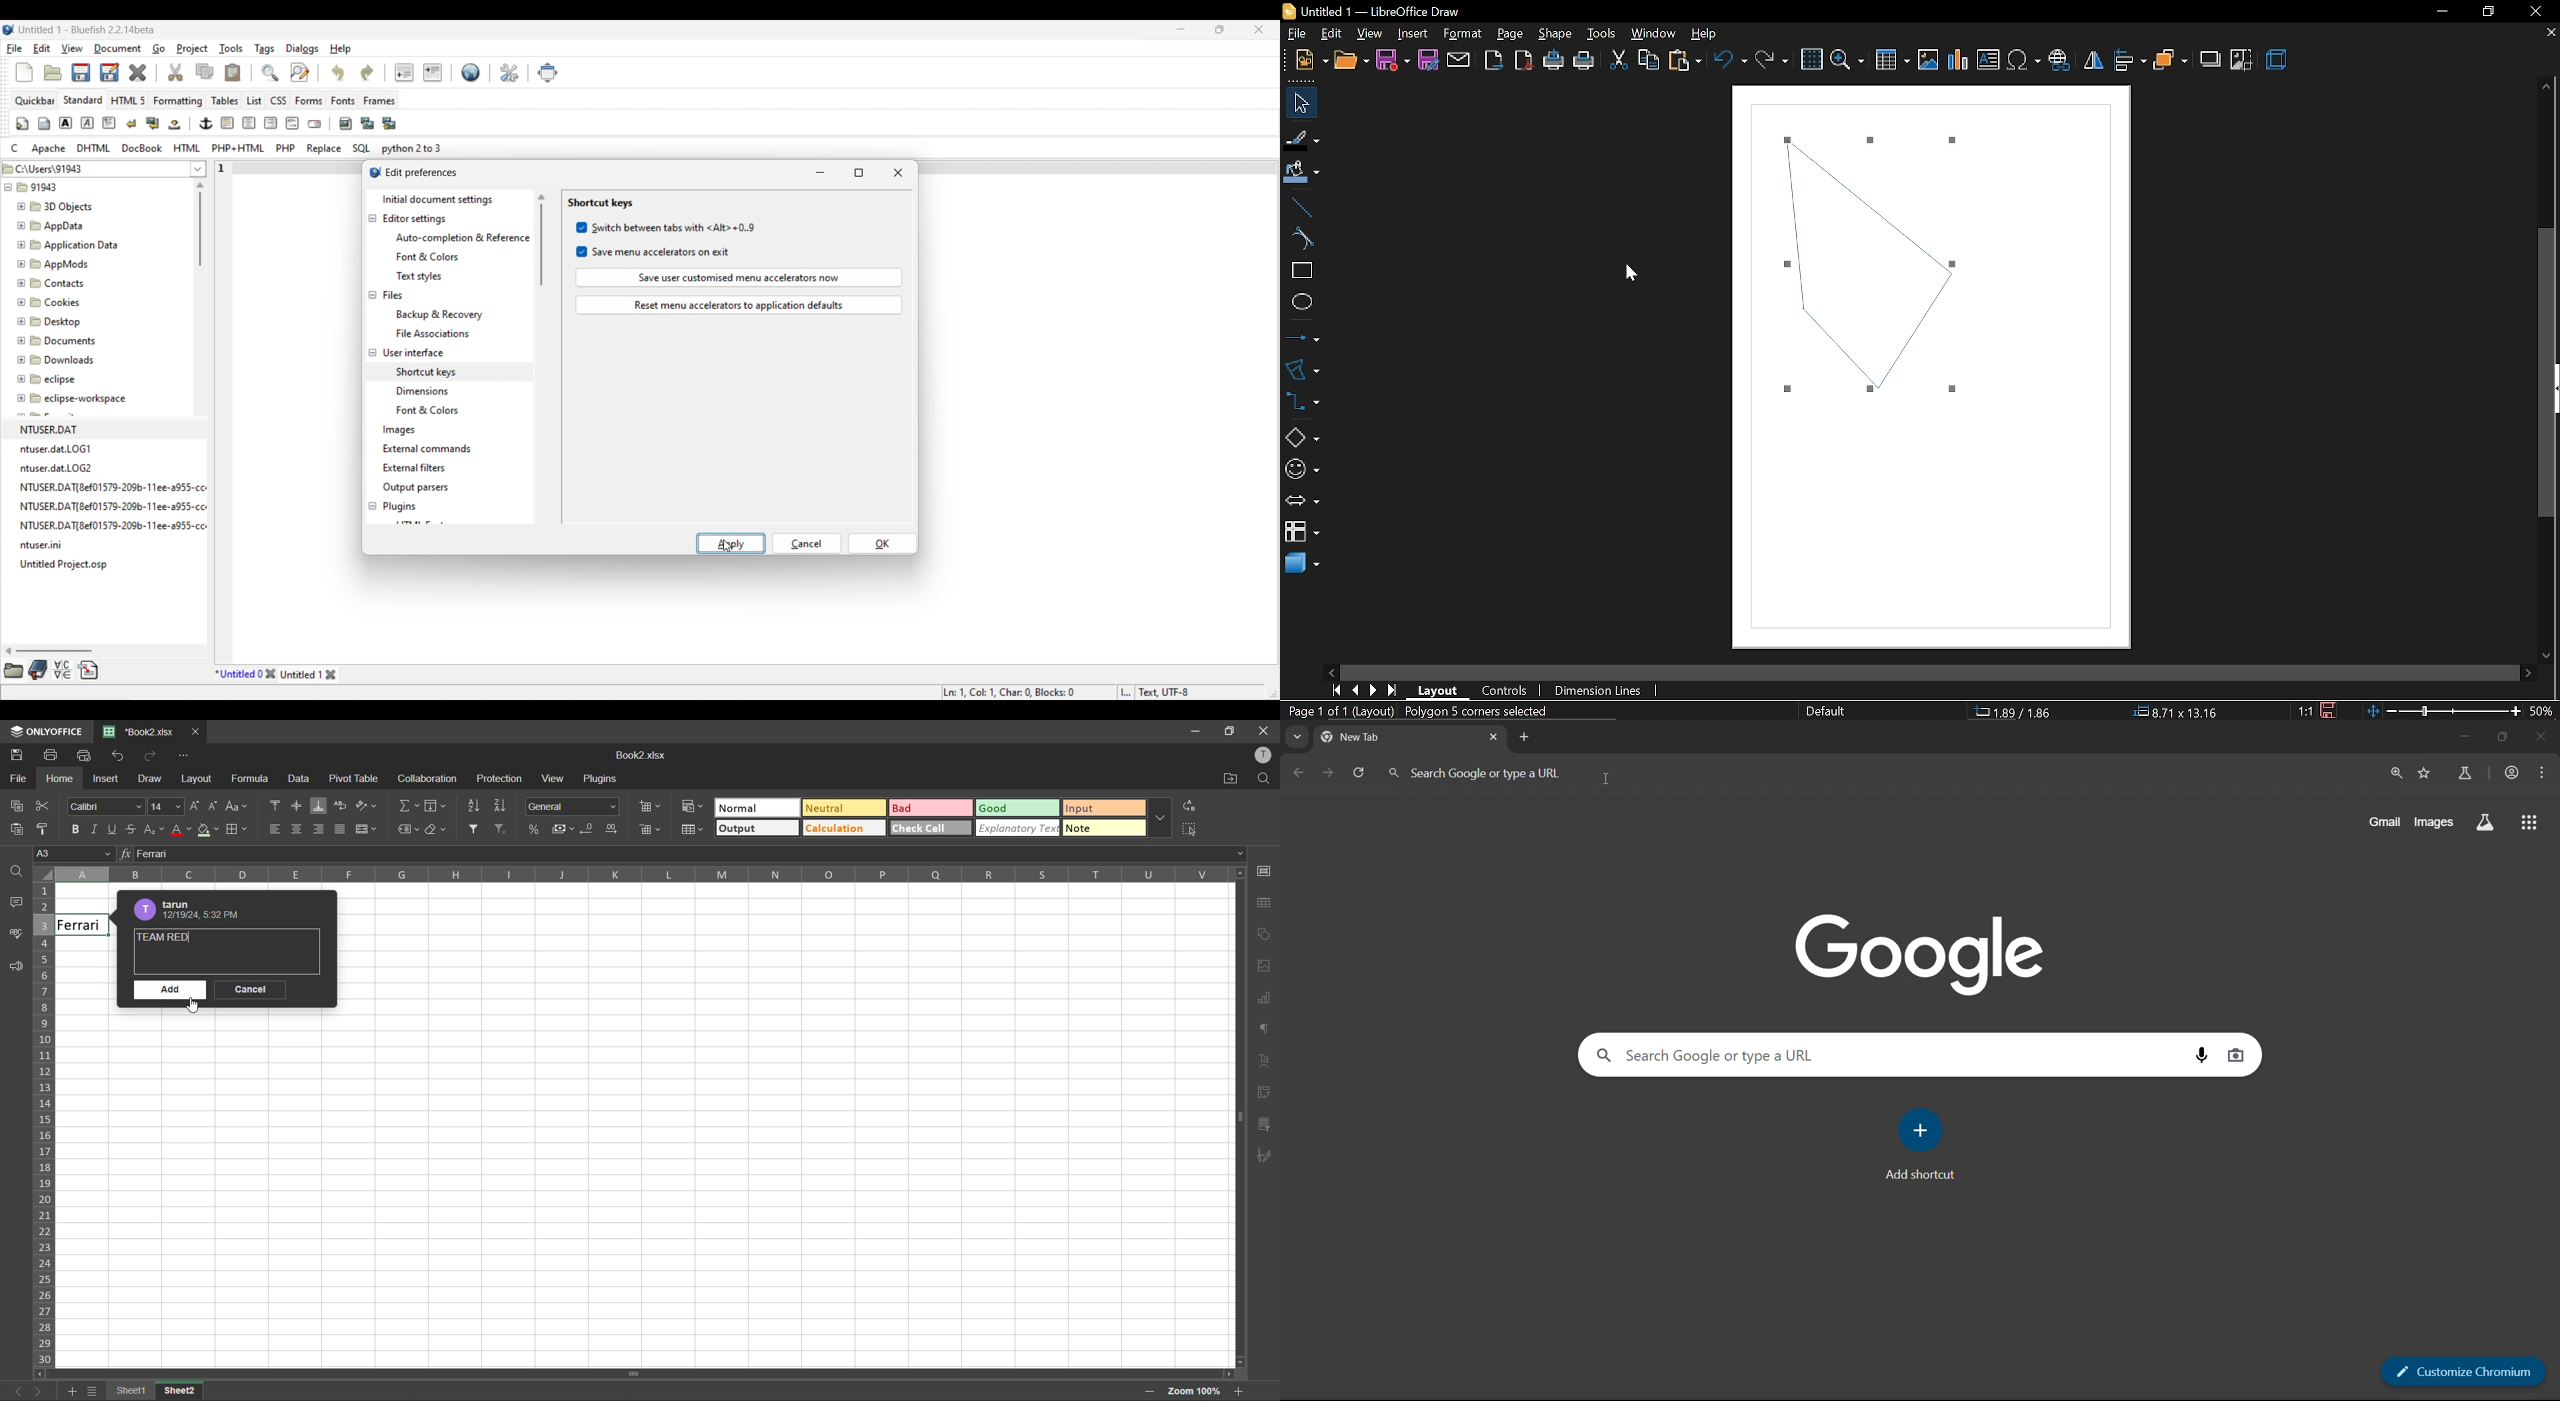 This screenshot has width=2576, height=1428. I want to click on data, so click(298, 781).